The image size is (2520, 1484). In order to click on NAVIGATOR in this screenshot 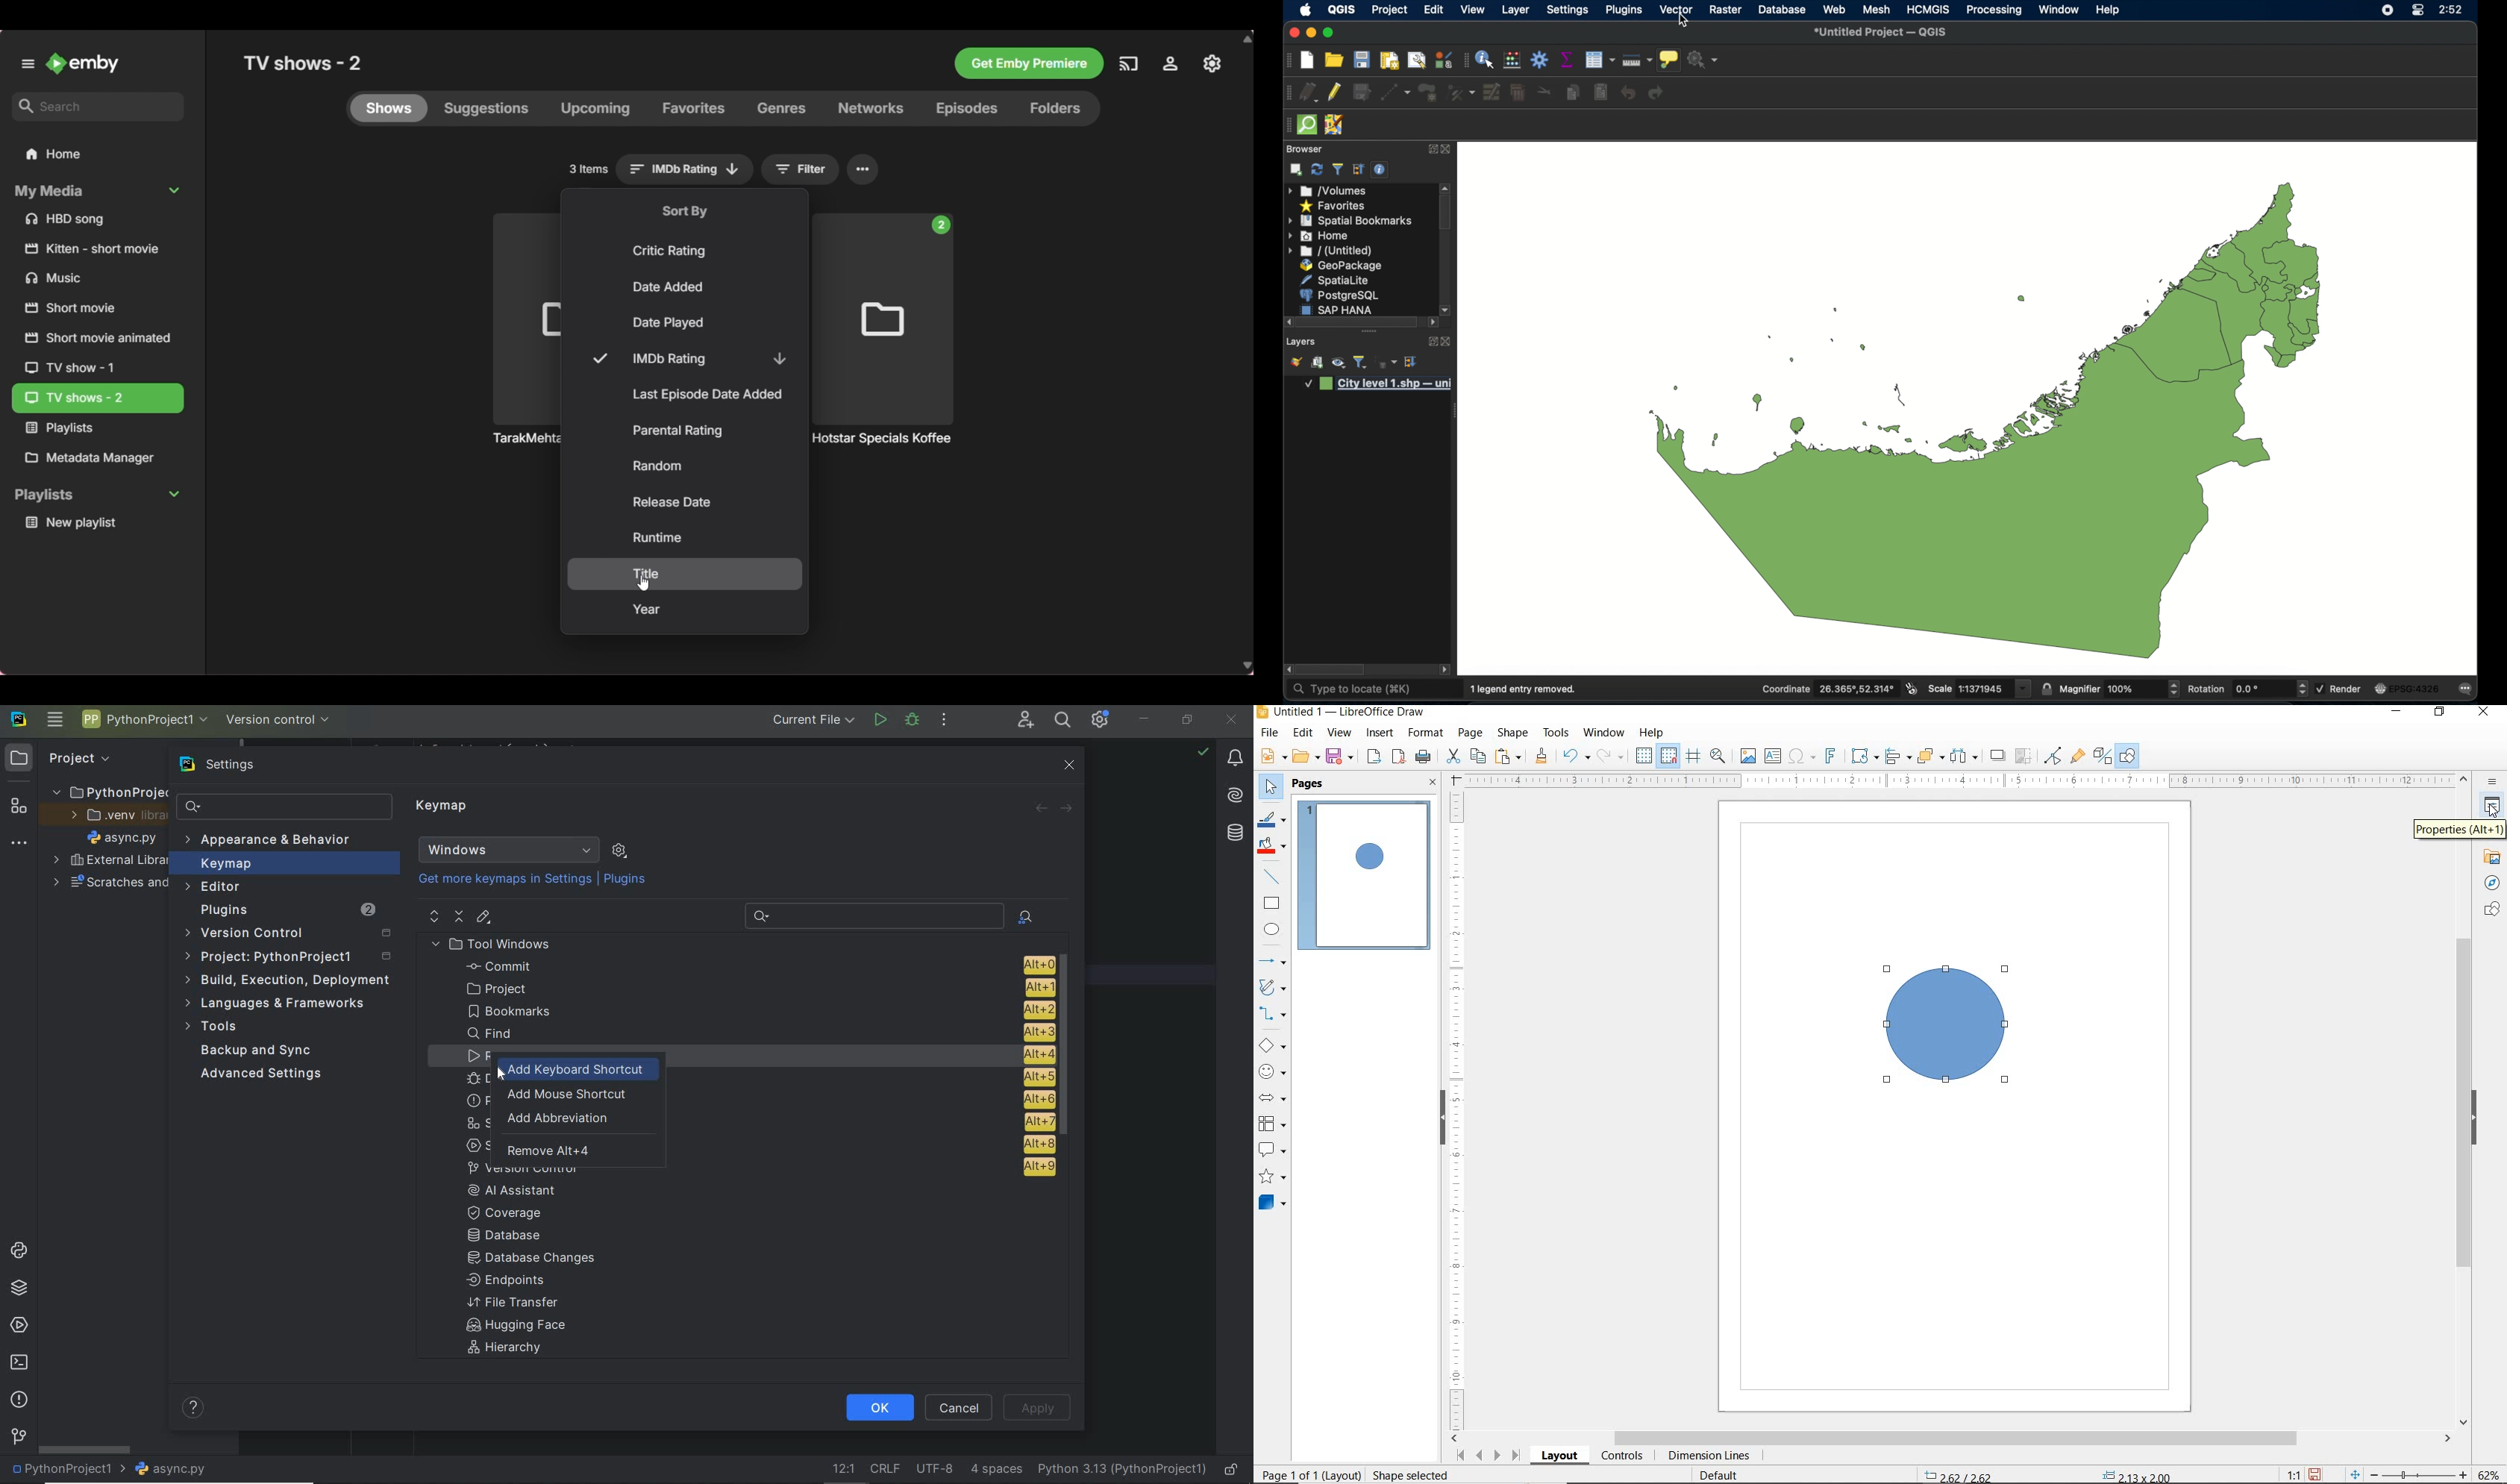, I will do `click(2490, 883)`.